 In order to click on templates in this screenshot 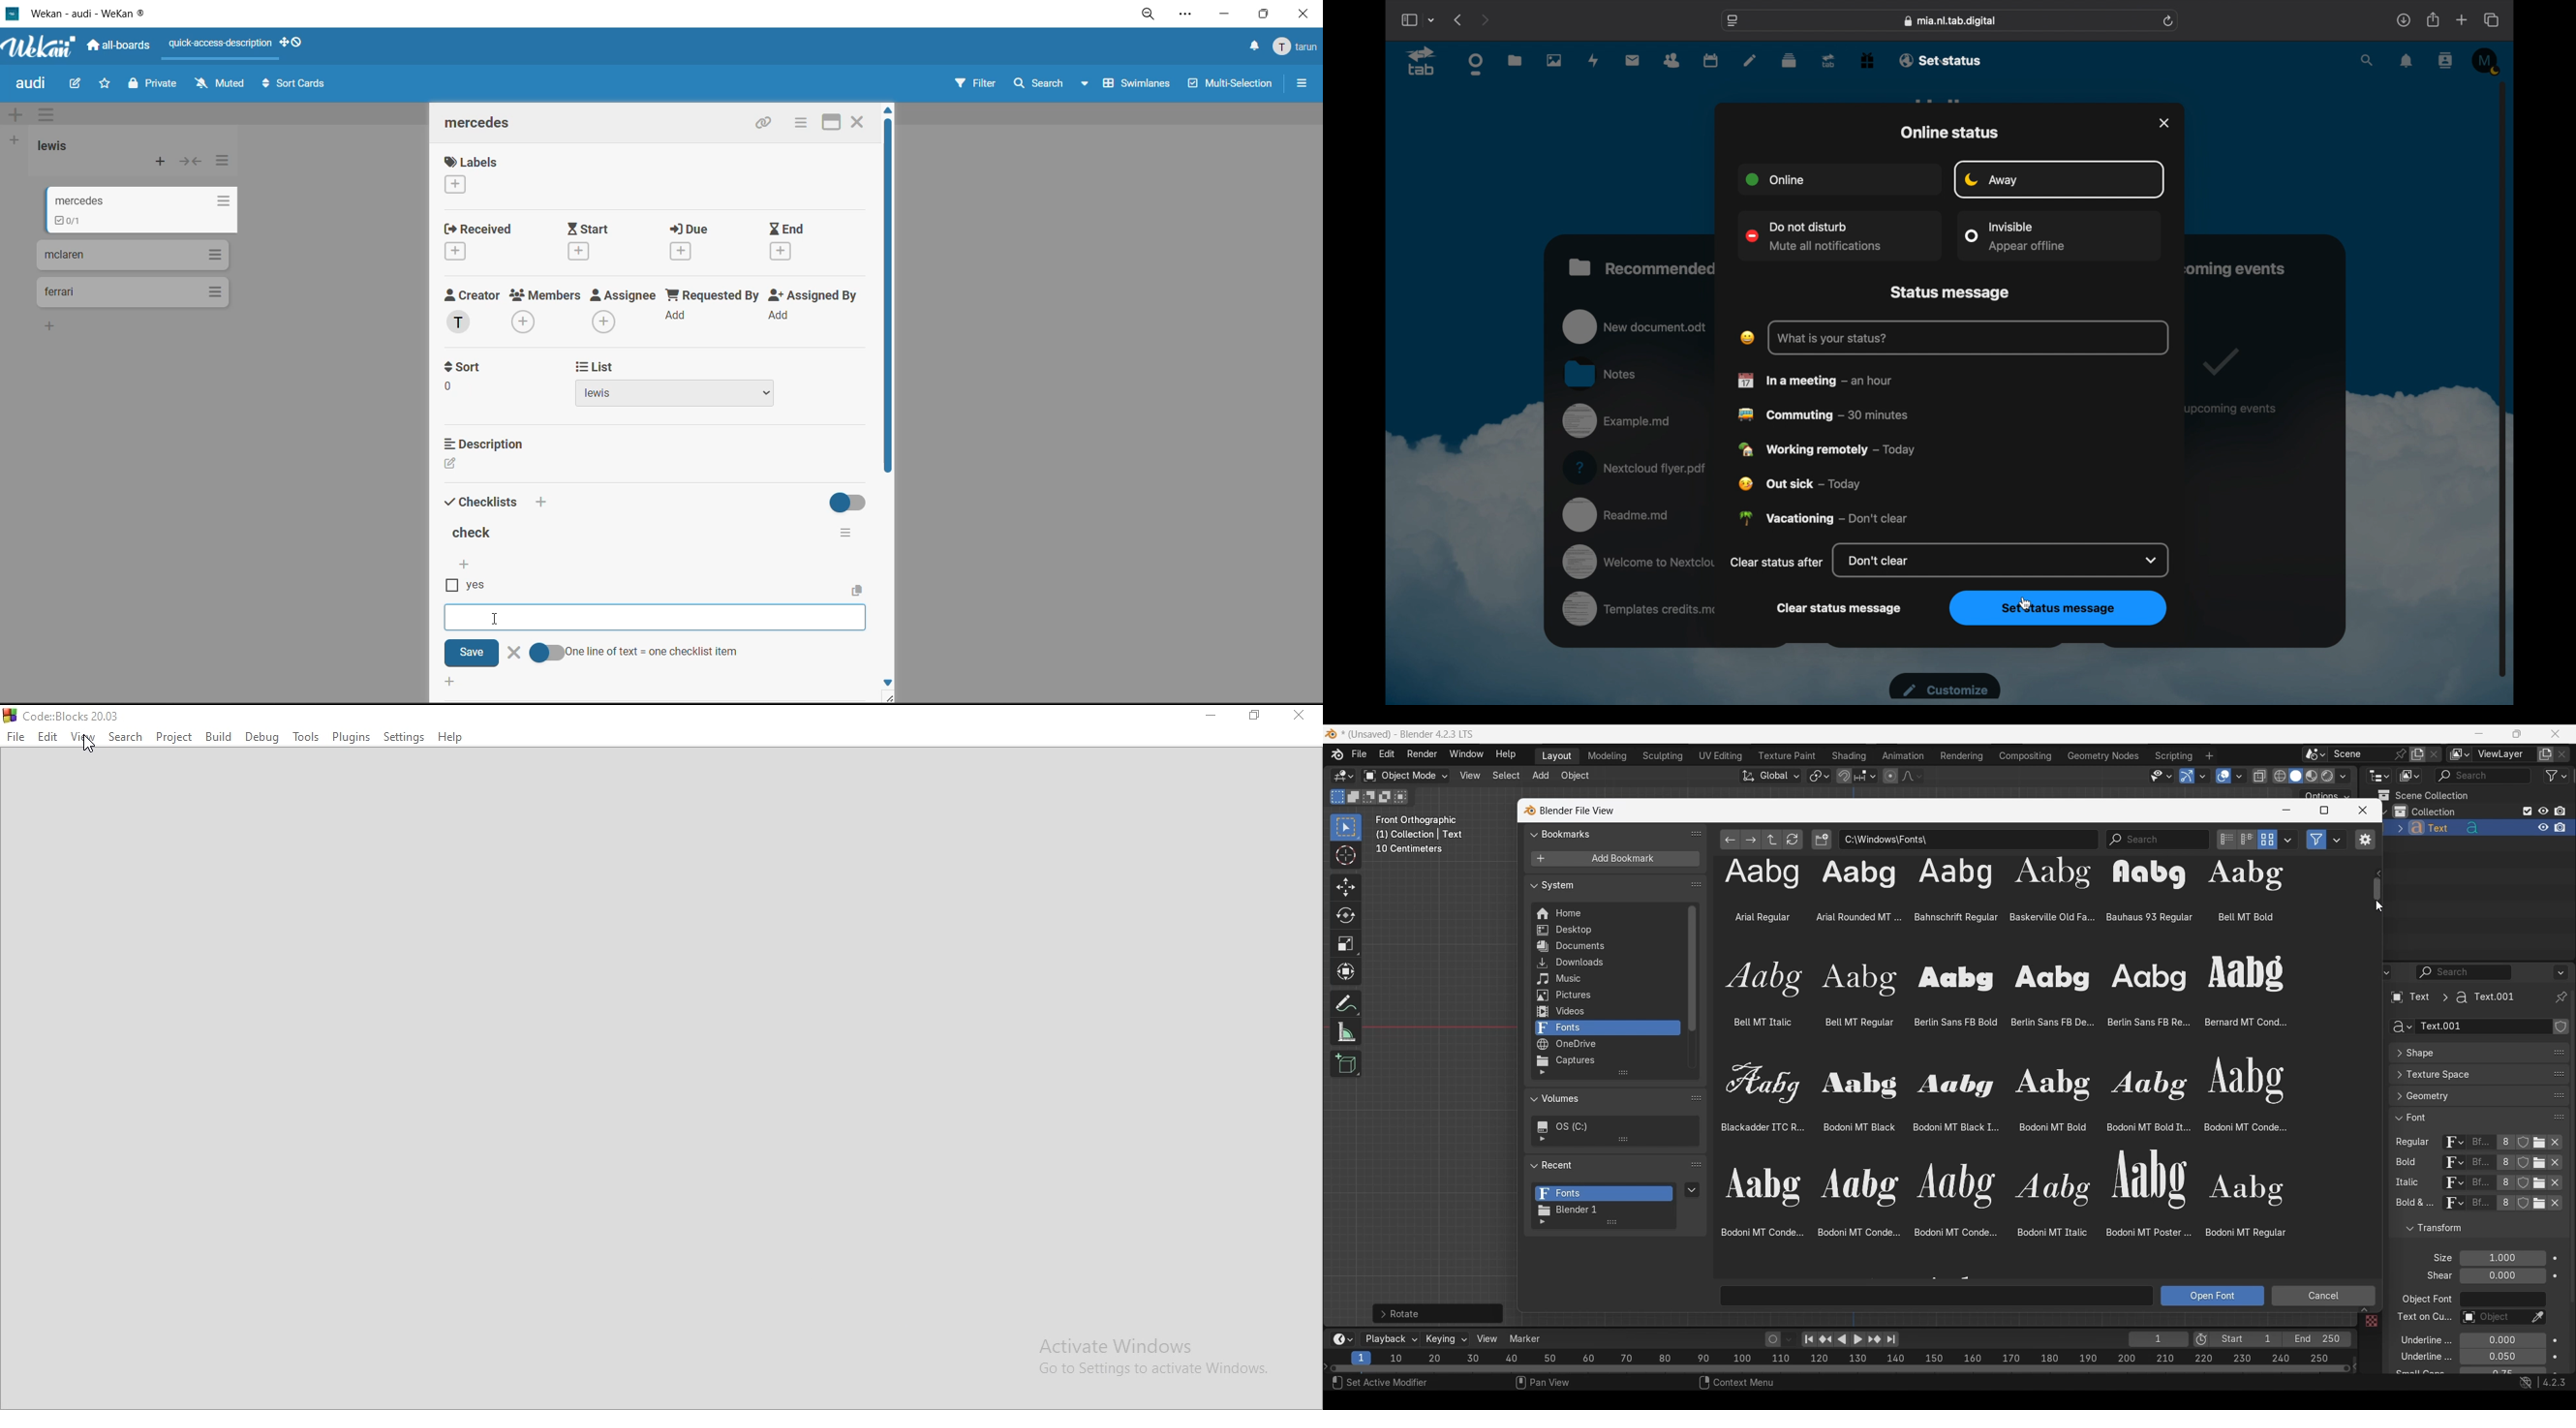, I will do `click(1641, 610)`.